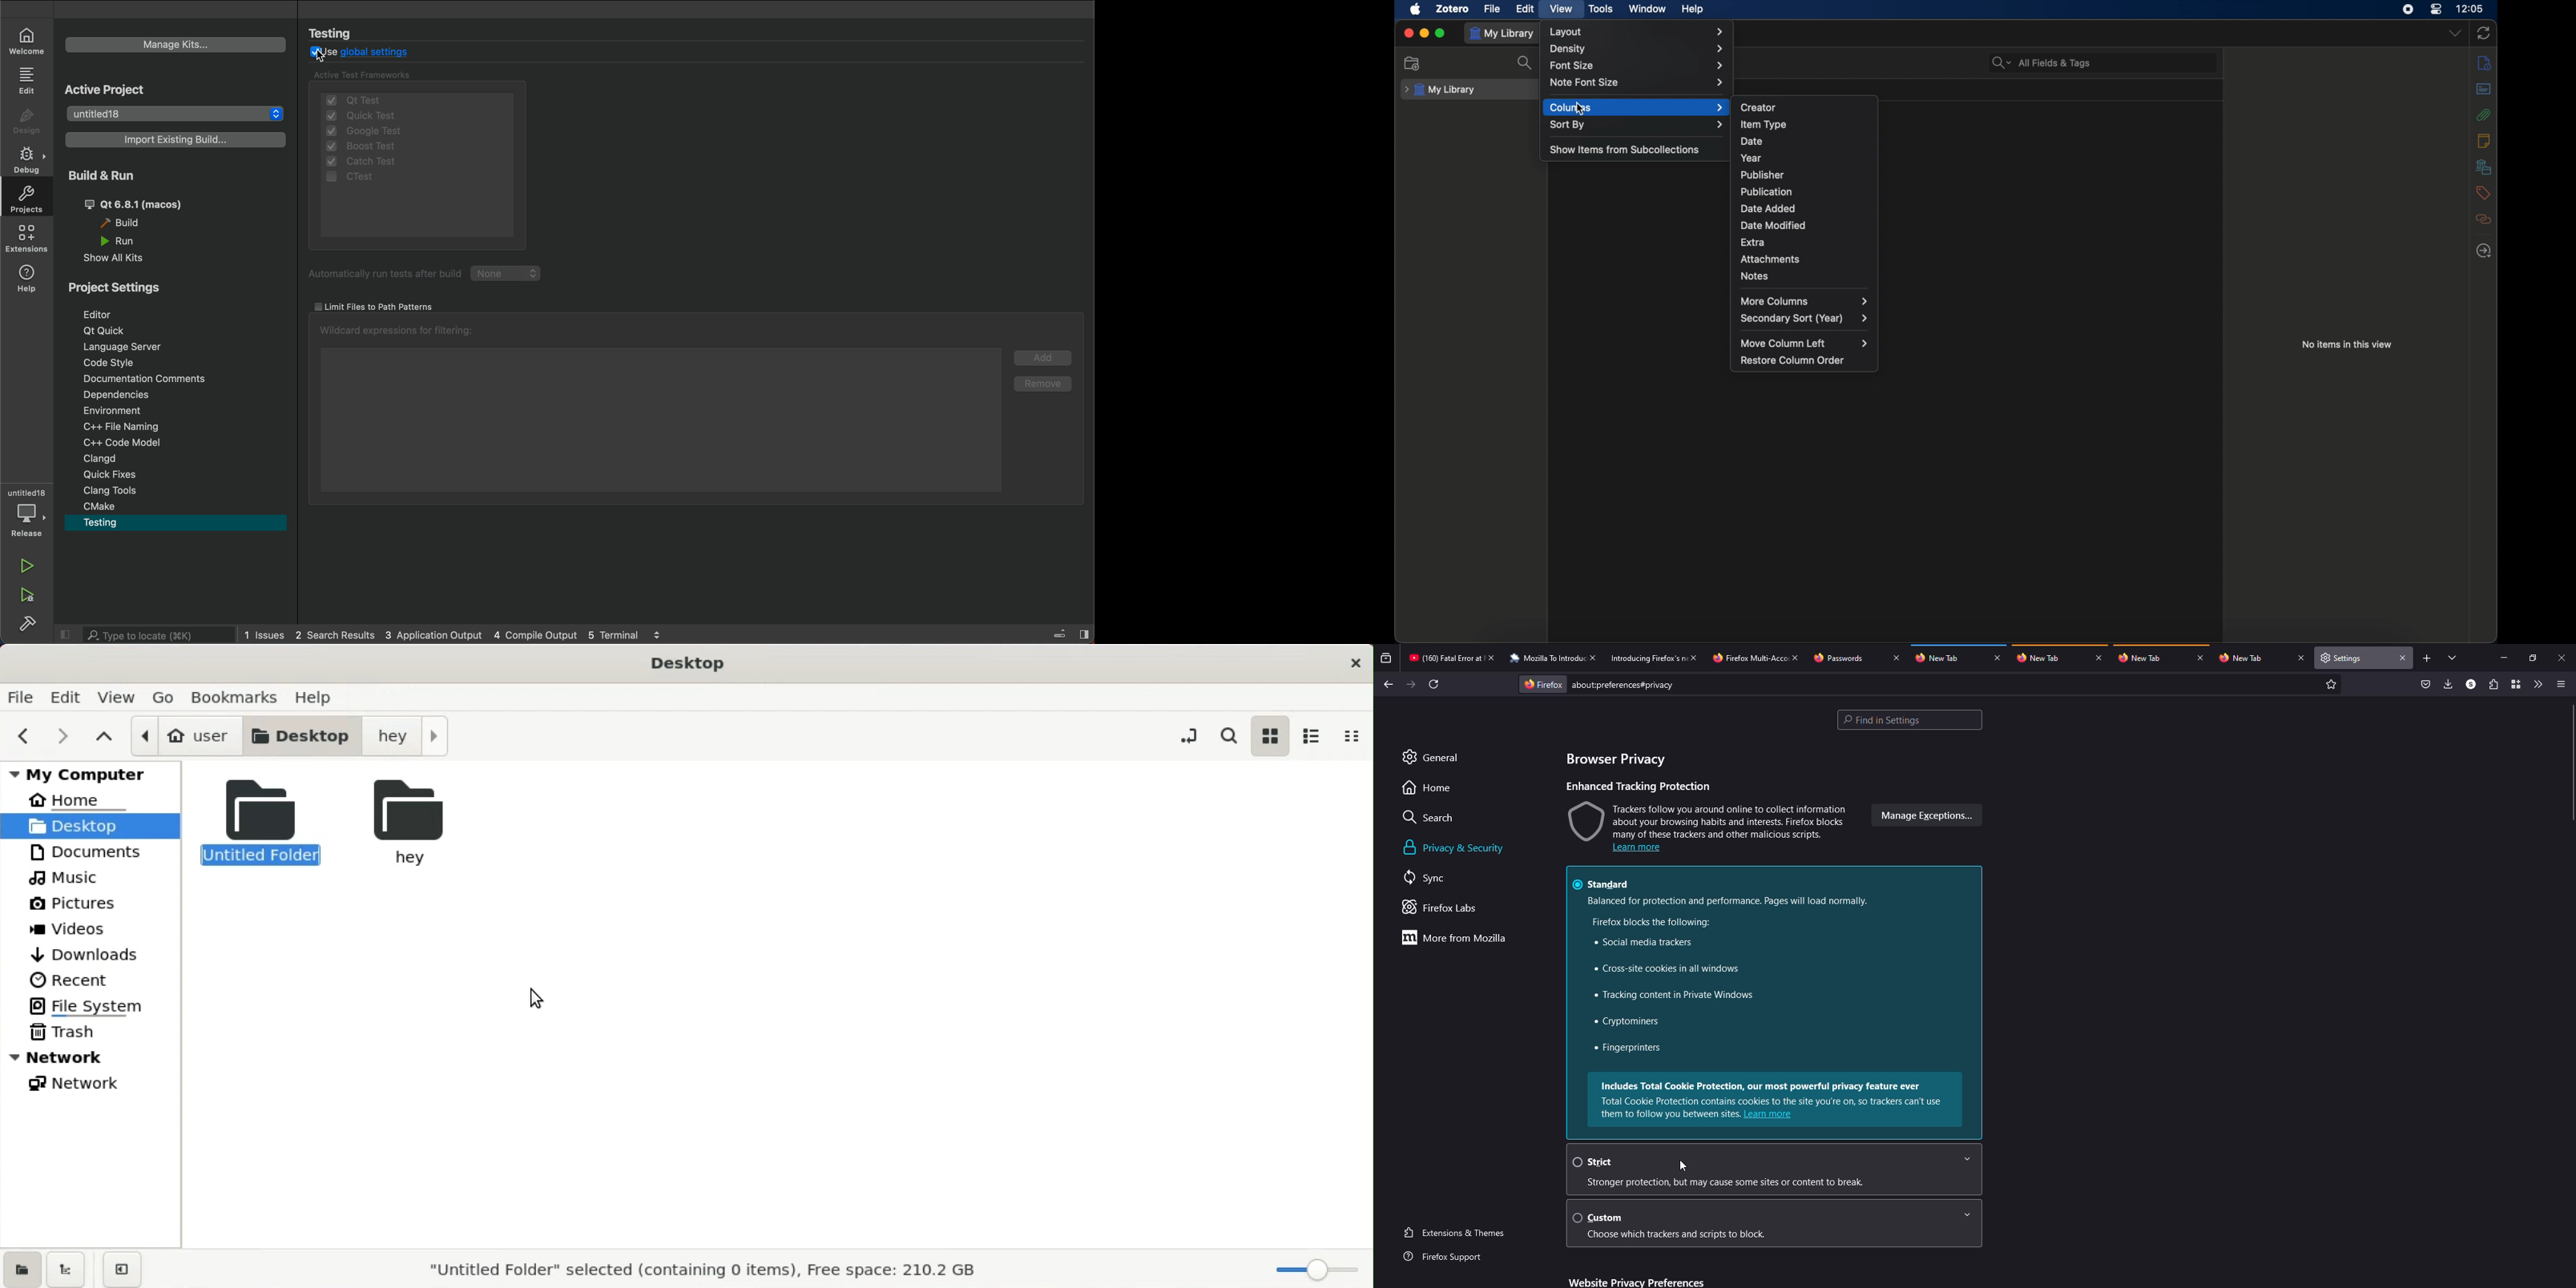 The height and width of the screenshot is (1288, 2576). Describe the element at coordinates (1430, 817) in the screenshot. I see `search` at that location.